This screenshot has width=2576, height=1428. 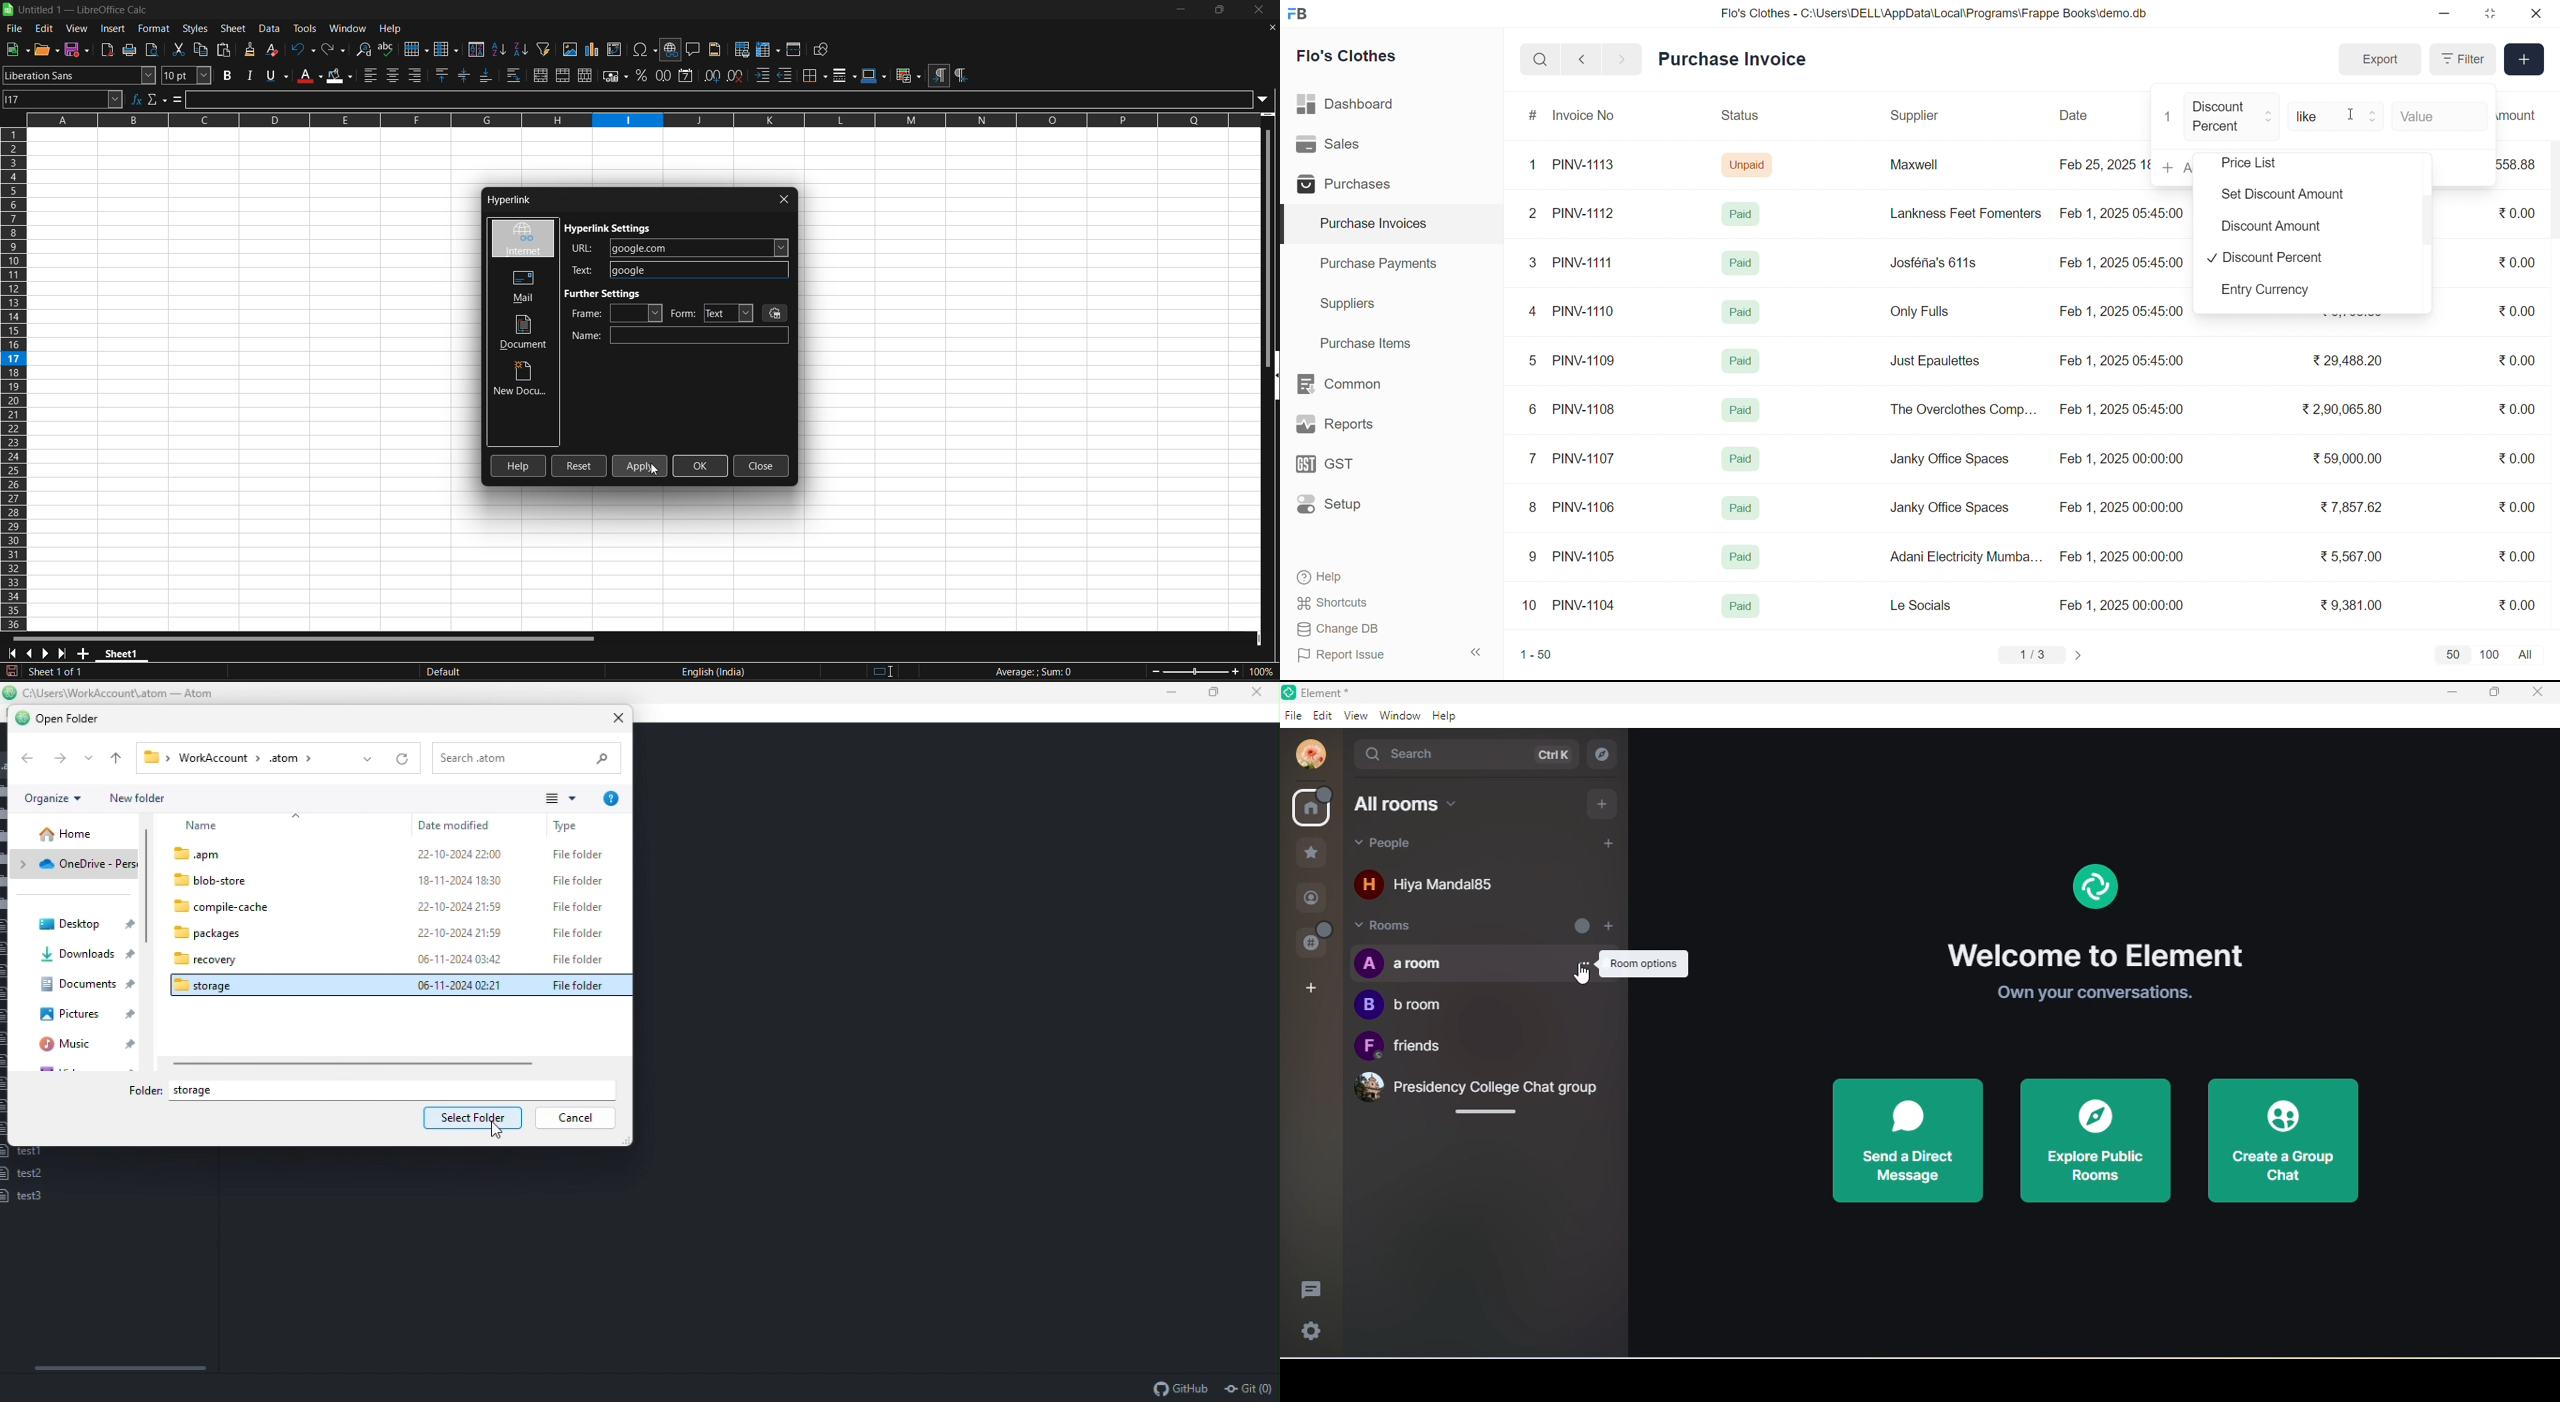 What do you see at coordinates (1589, 116) in the screenshot?
I see `Invoice No` at bounding box center [1589, 116].